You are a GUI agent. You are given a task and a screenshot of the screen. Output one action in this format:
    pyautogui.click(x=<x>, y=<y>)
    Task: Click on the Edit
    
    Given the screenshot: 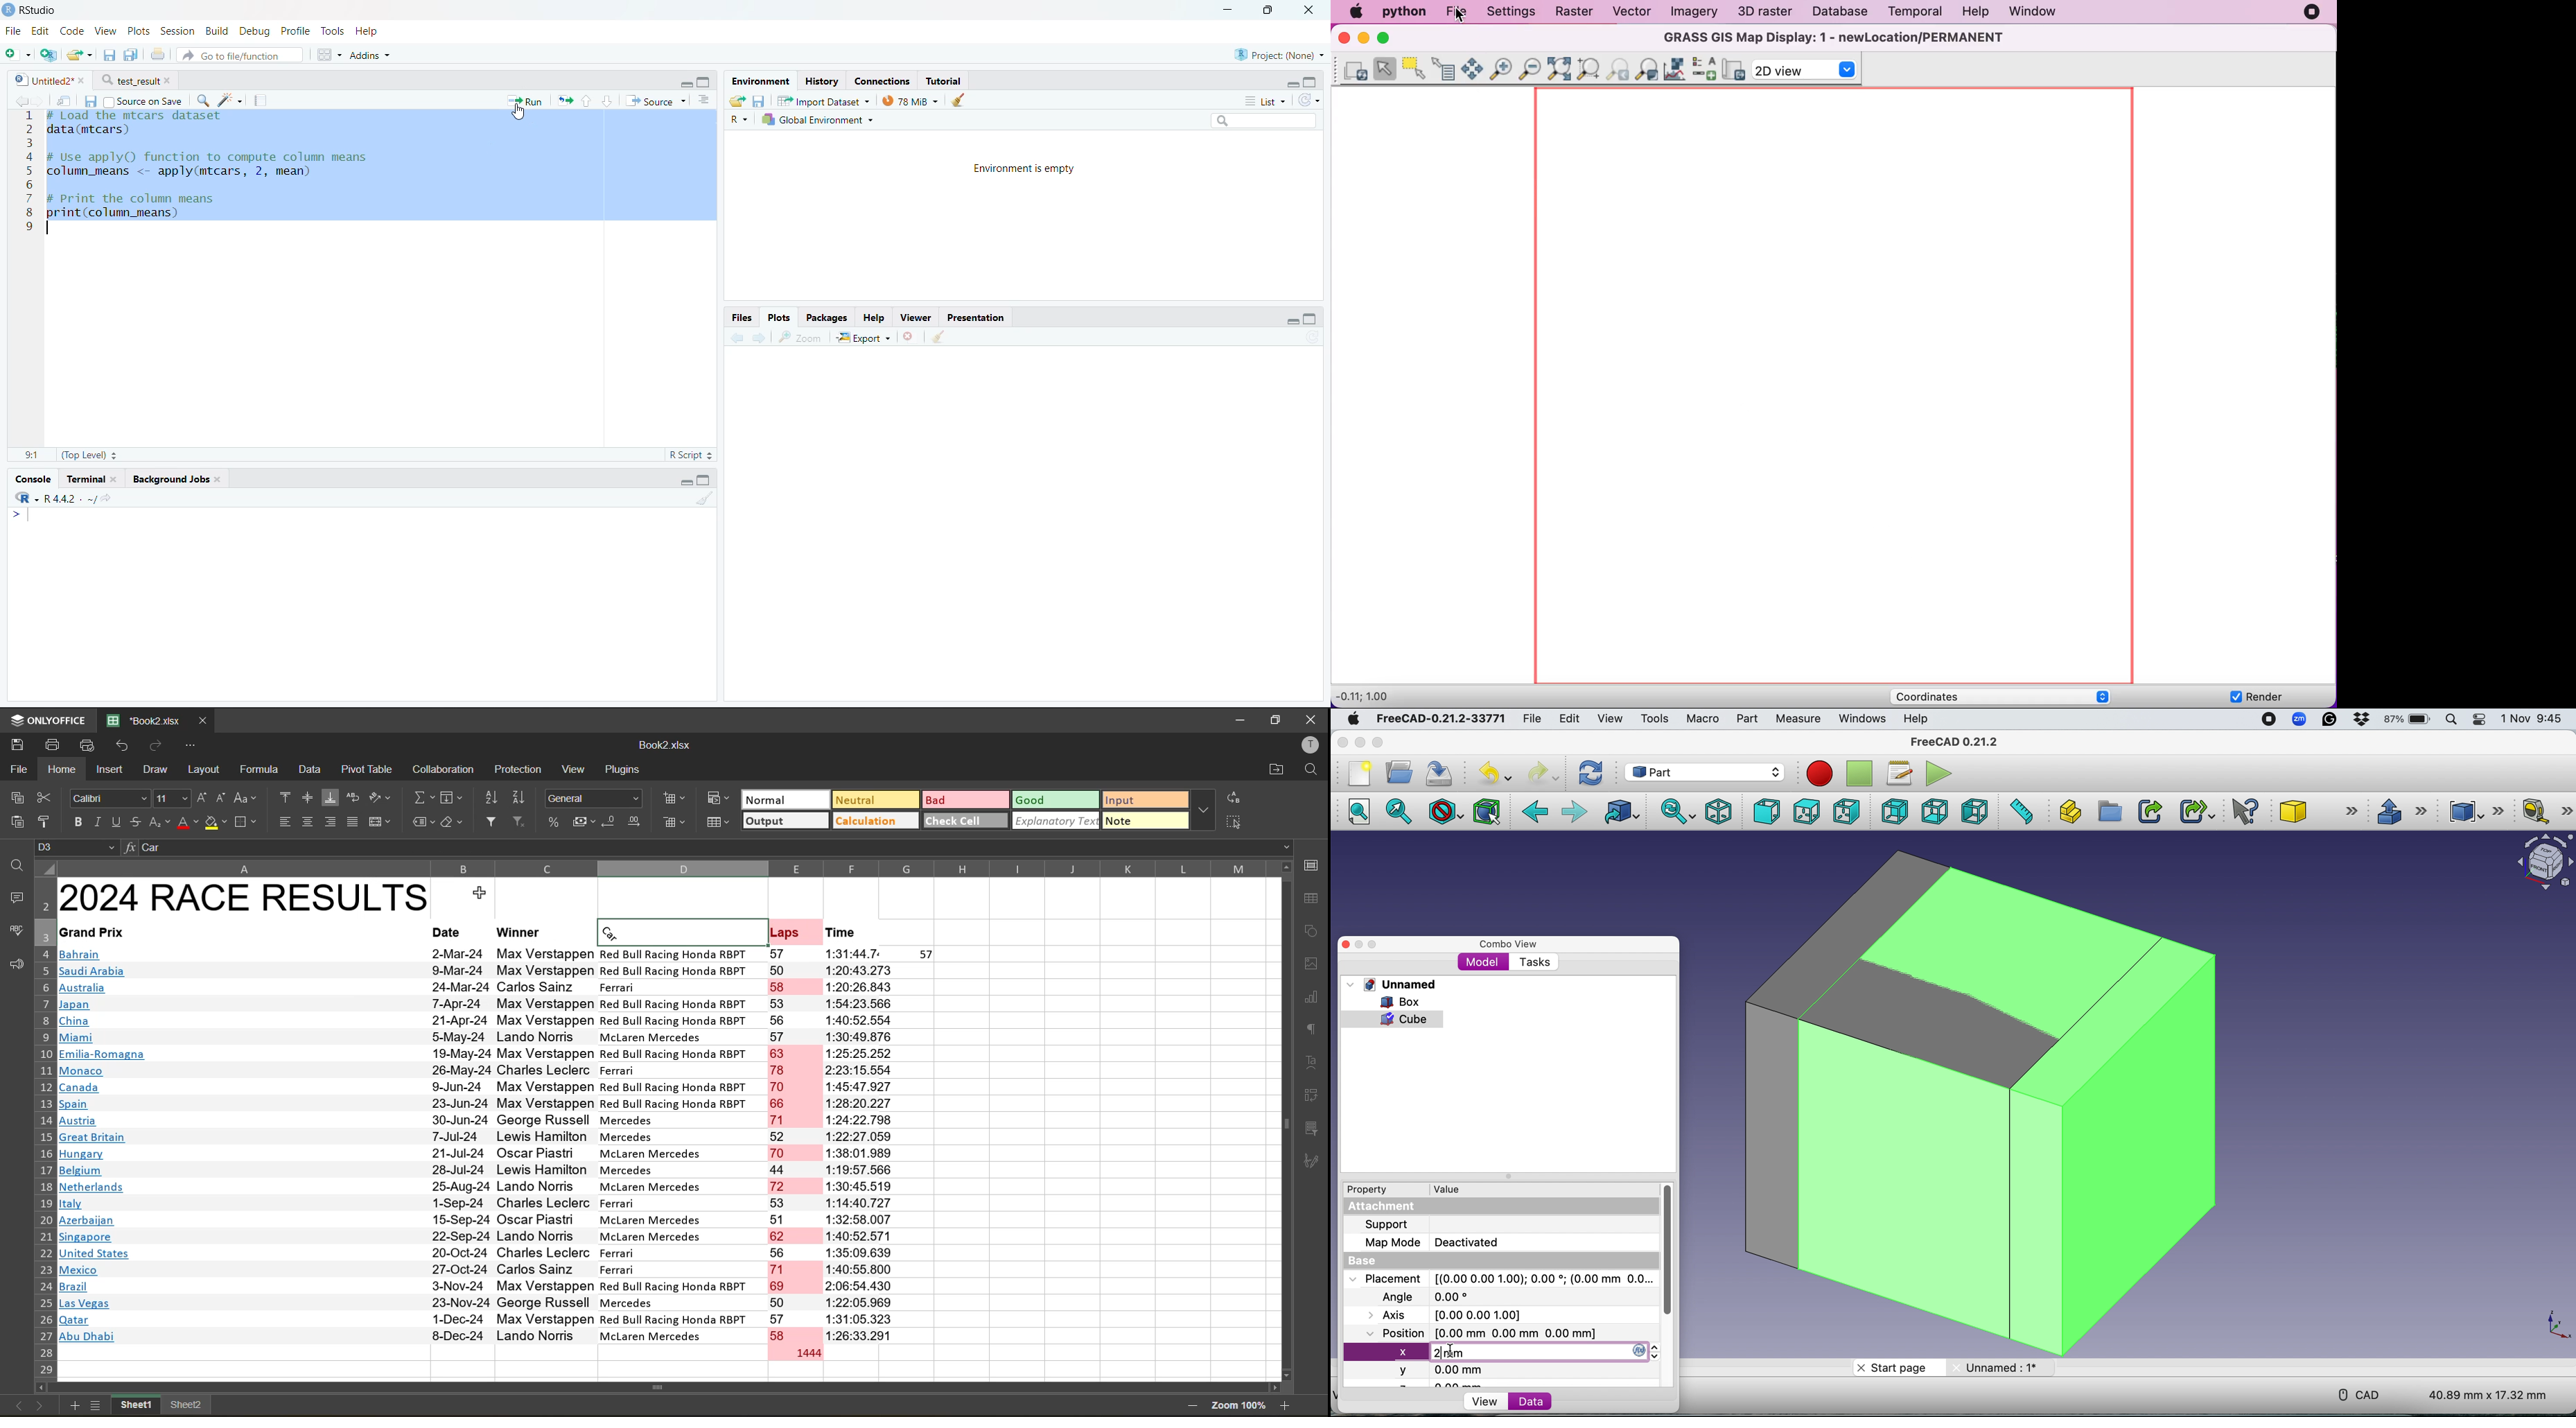 What is the action you would take?
    pyautogui.click(x=1567, y=718)
    